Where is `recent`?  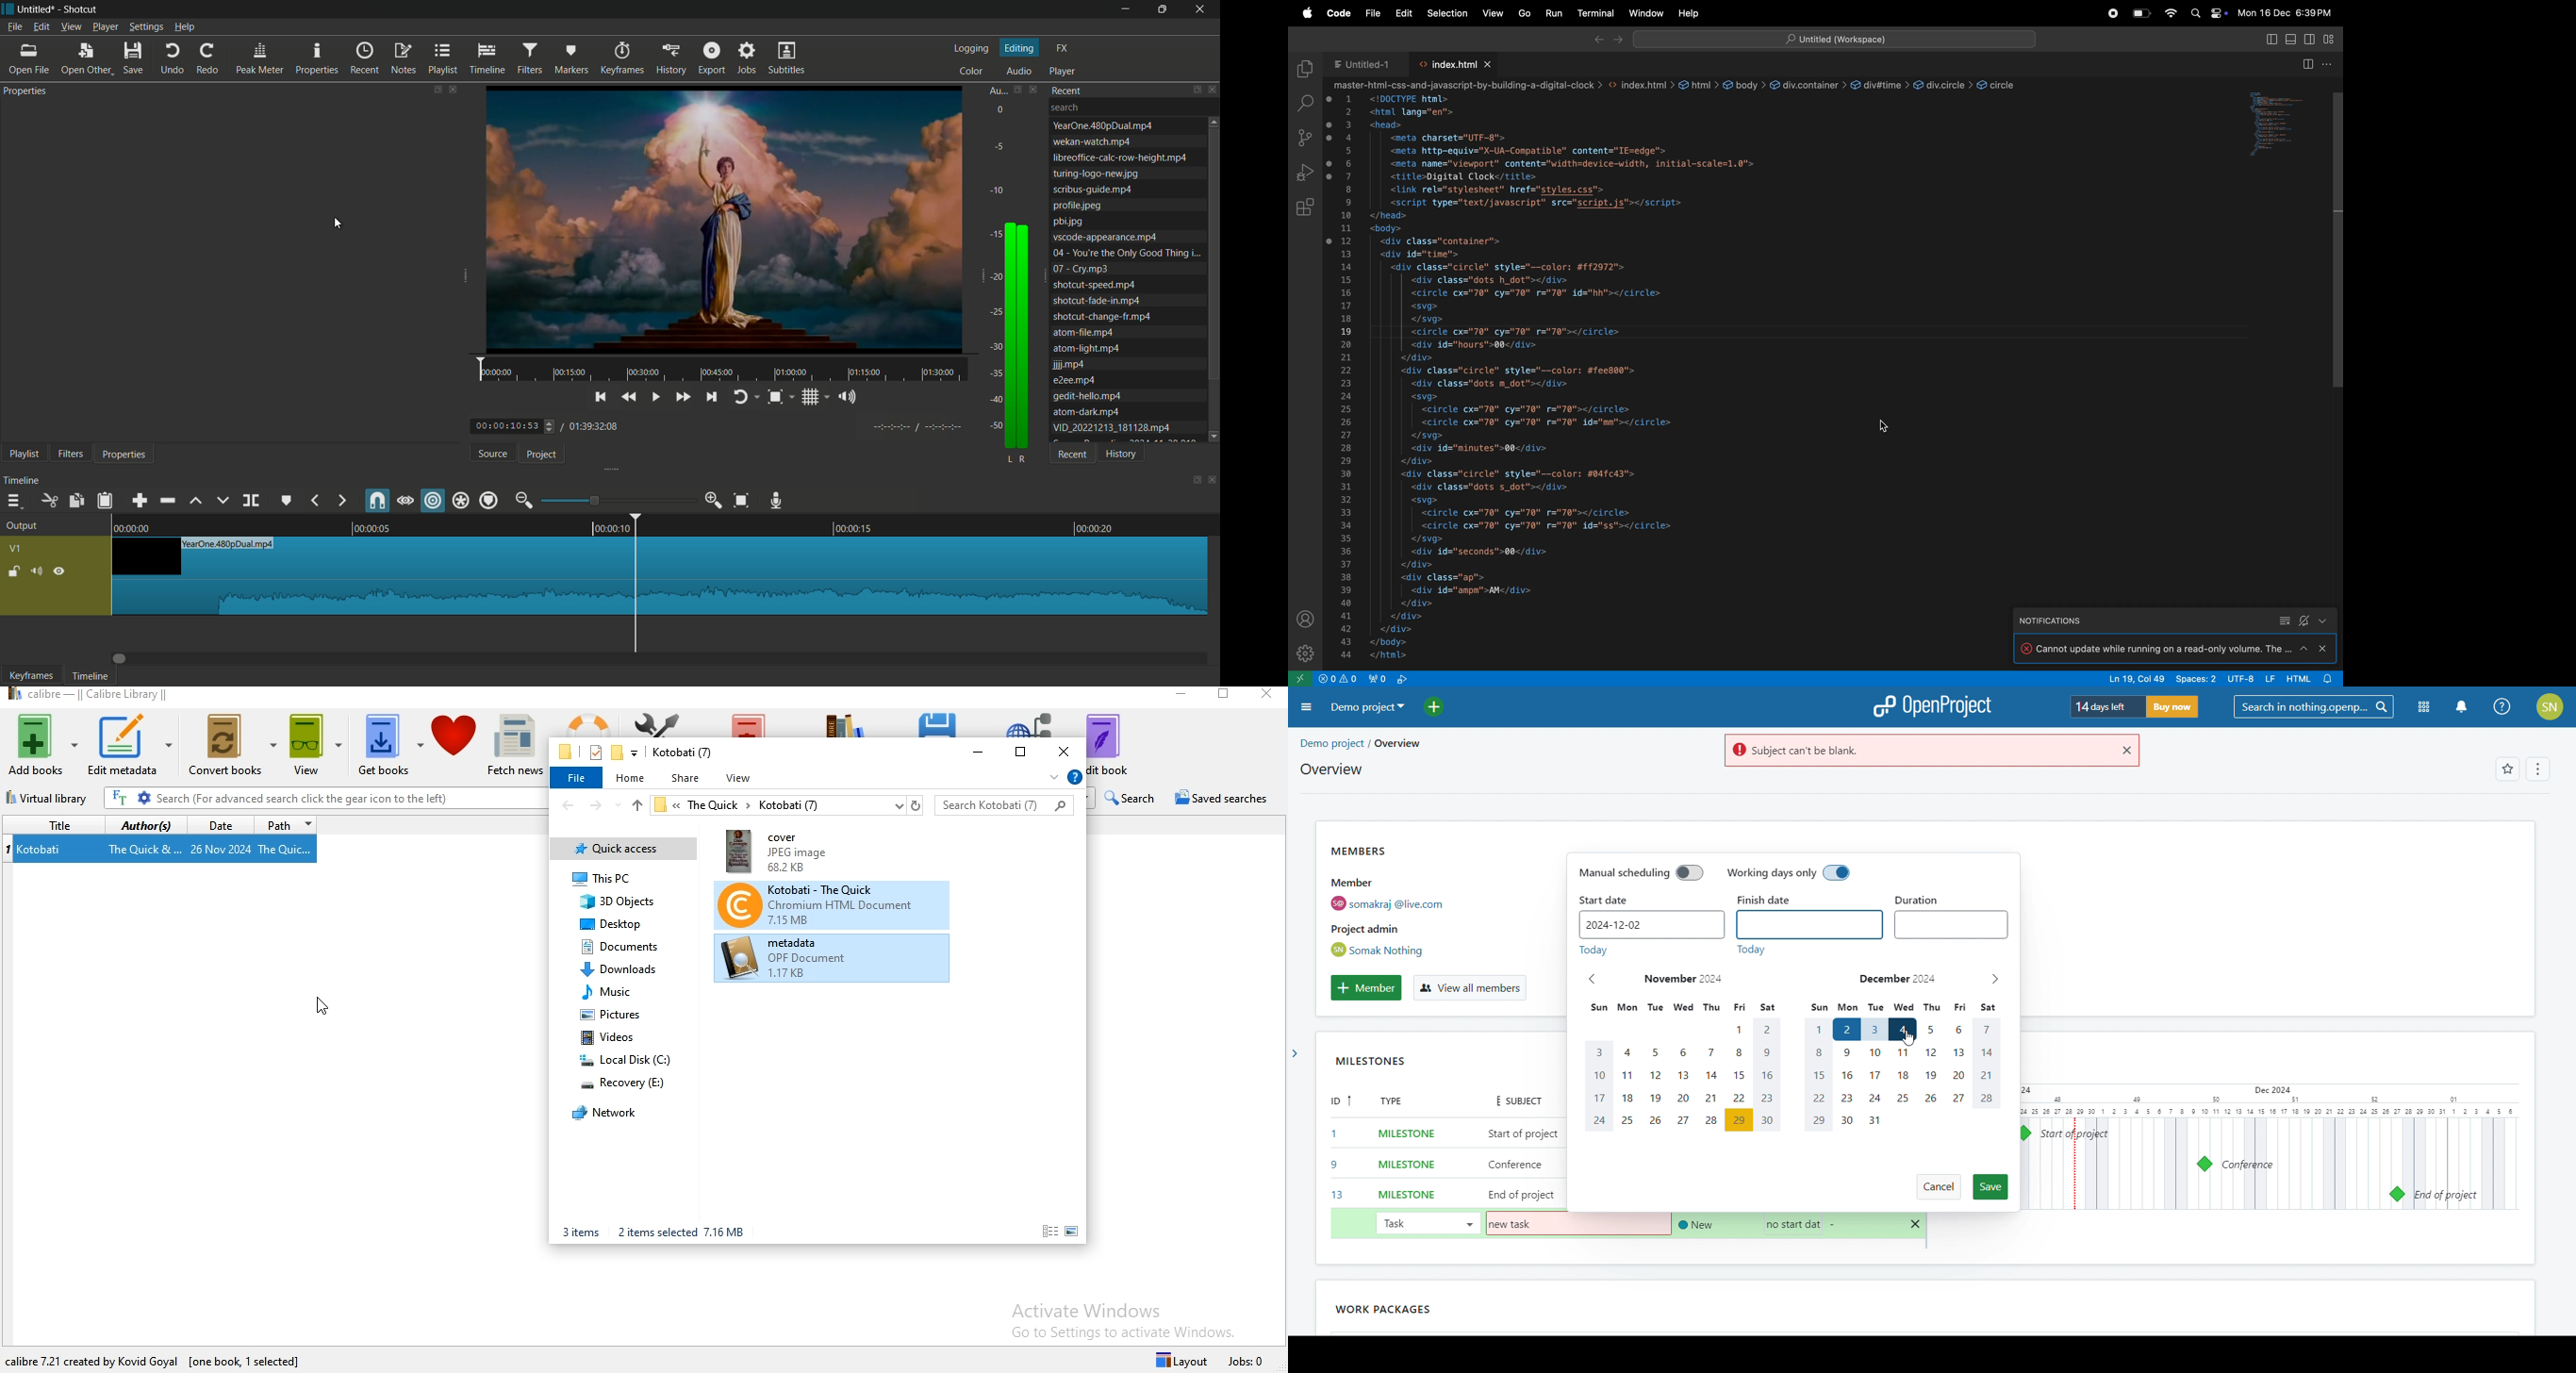 recent is located at coordinates (1068, 90).